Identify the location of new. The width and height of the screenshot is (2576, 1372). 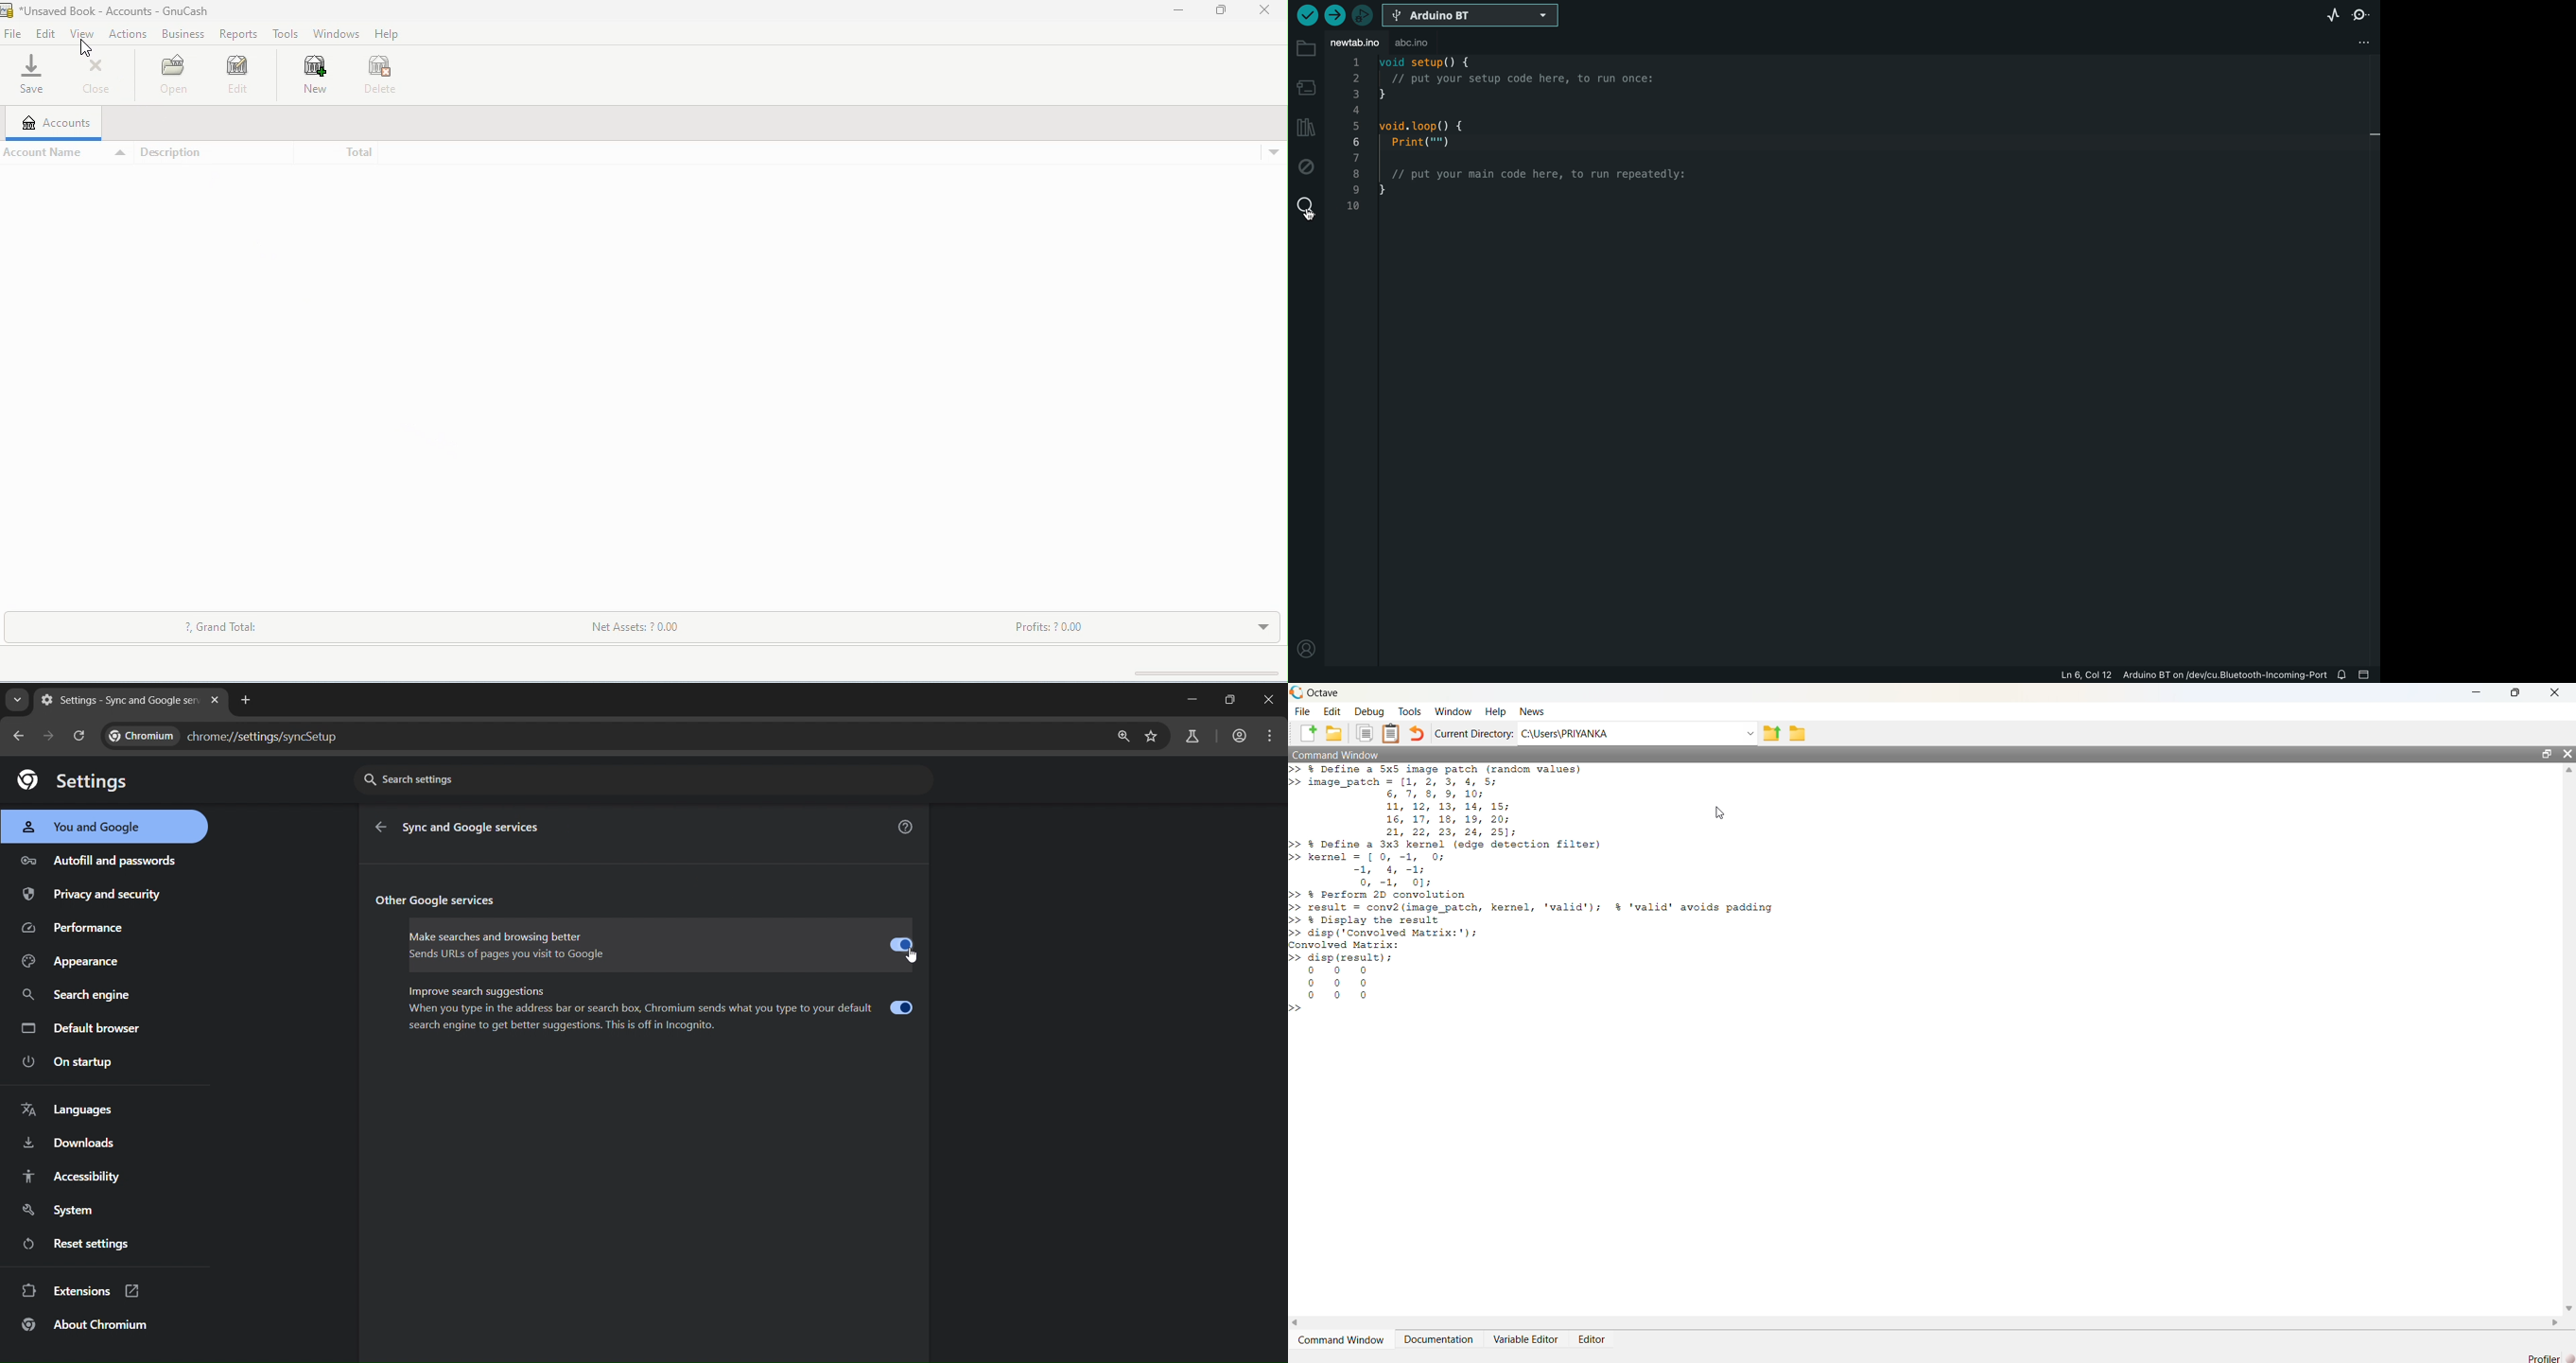
(321, 75).